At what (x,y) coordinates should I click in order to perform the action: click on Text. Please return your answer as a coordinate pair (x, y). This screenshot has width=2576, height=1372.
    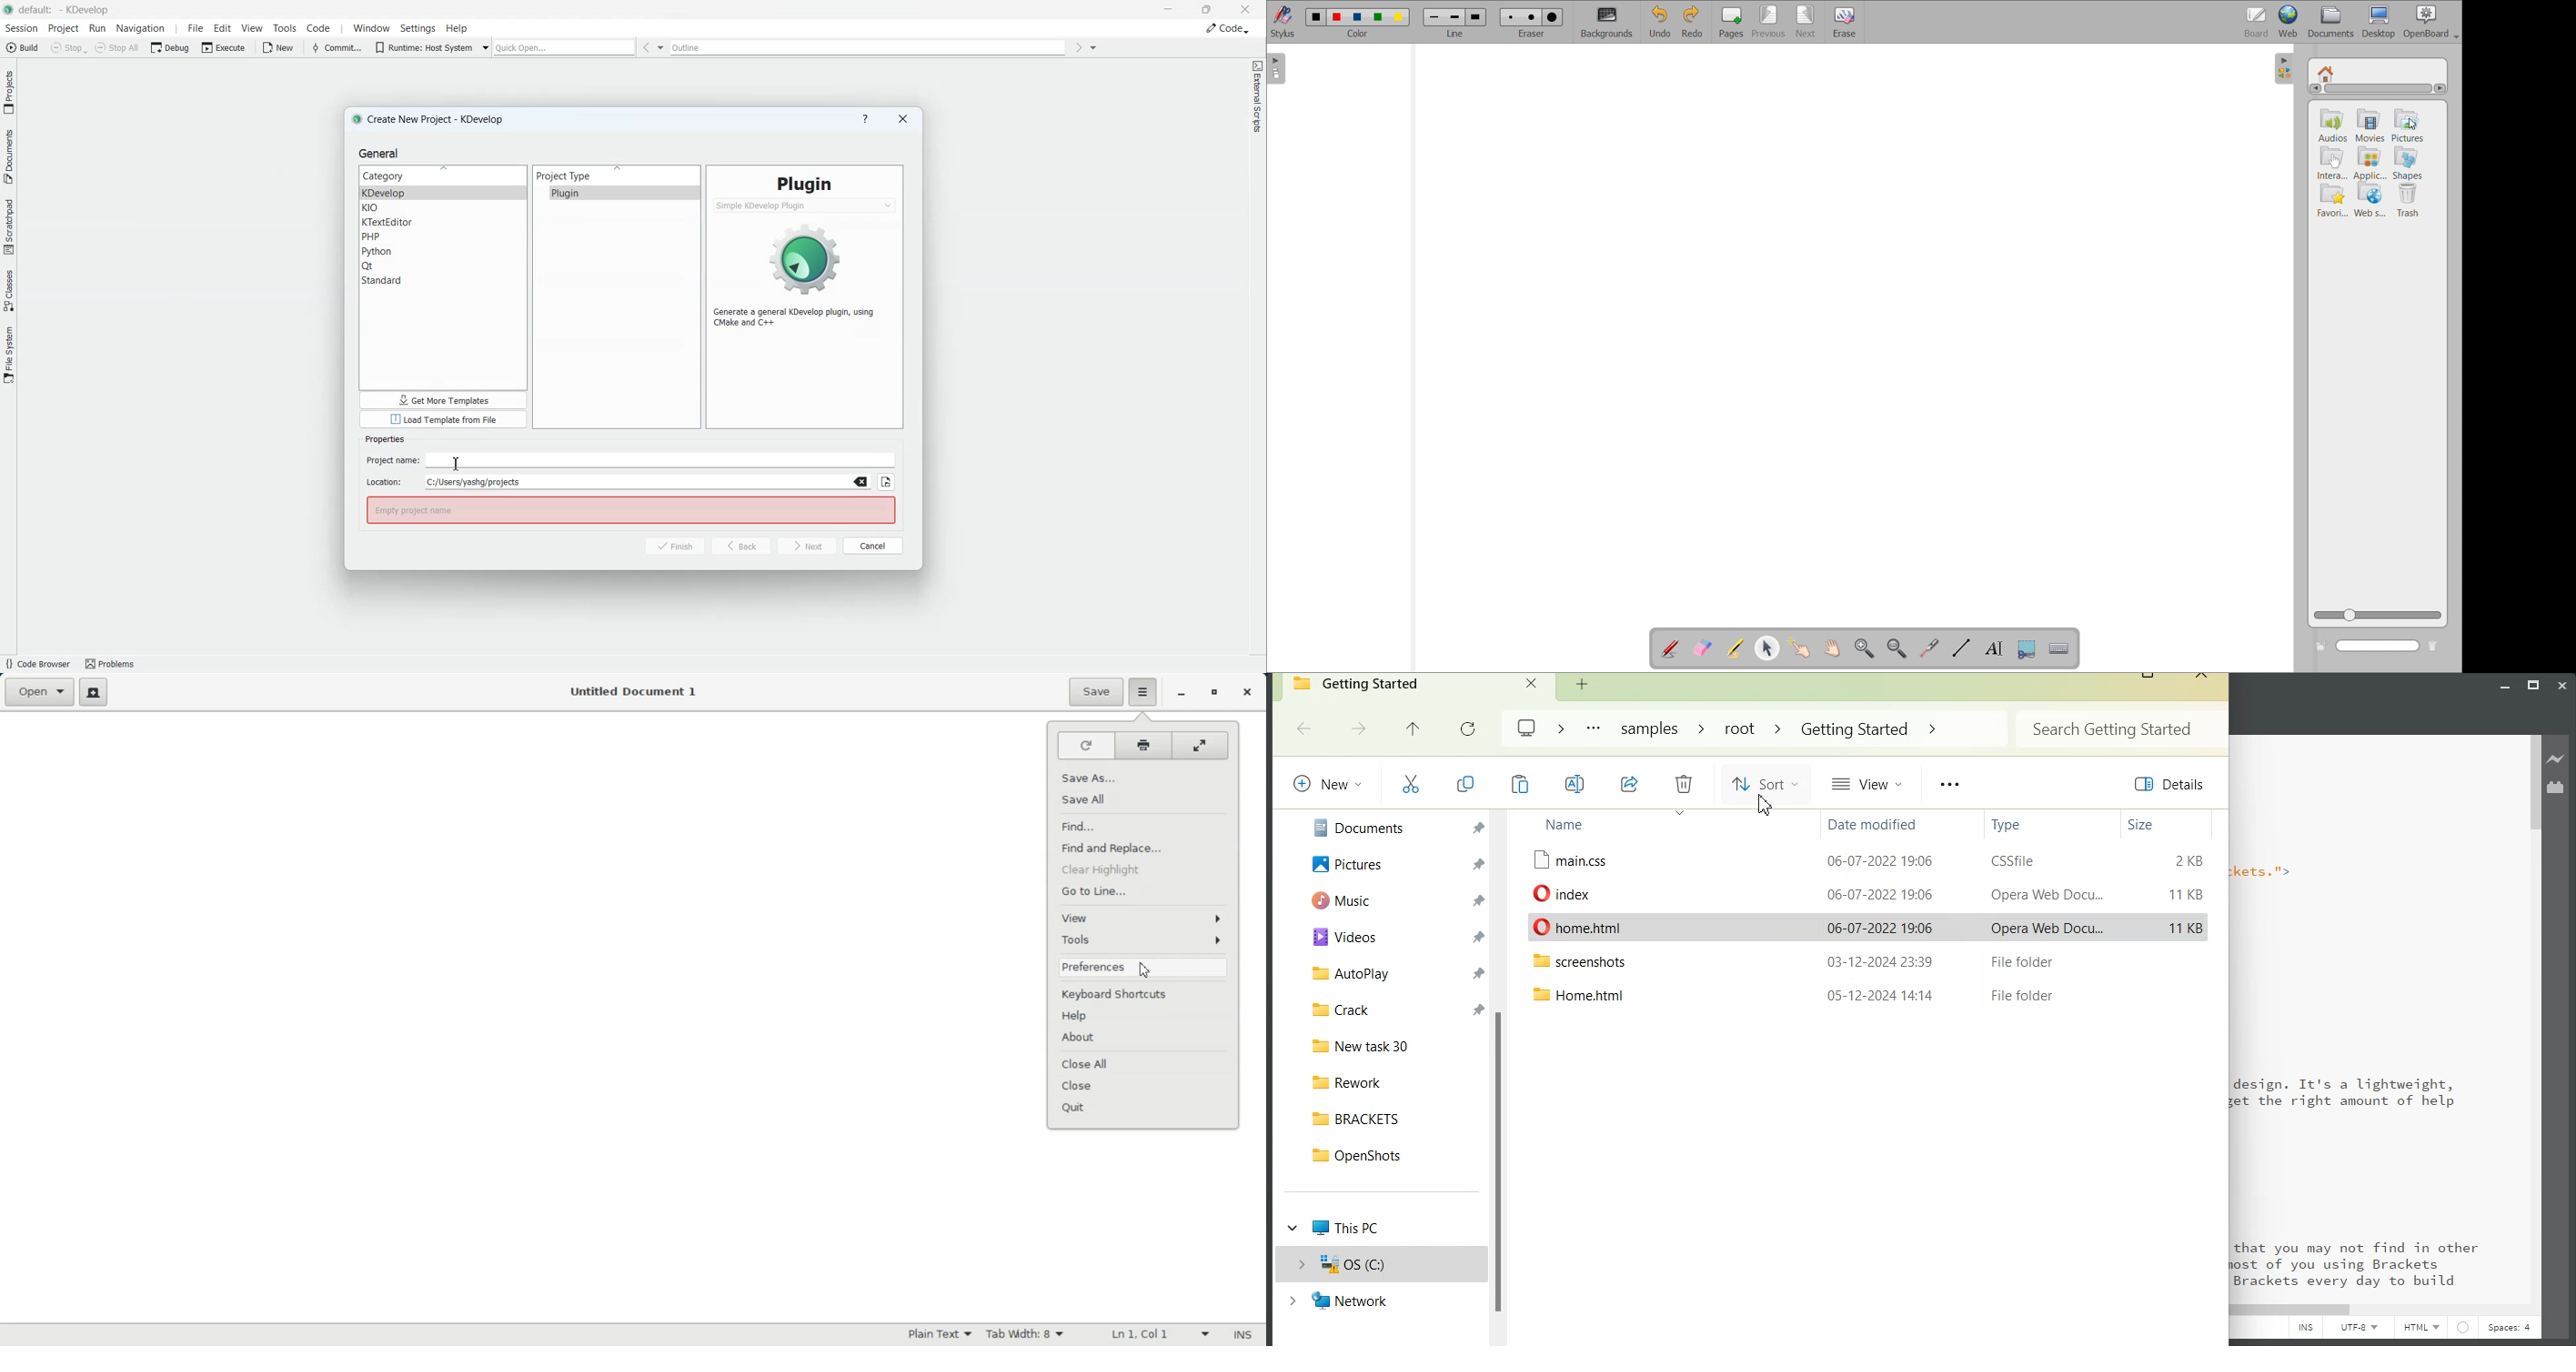
    Looking at the image, I should click on (631, 510).